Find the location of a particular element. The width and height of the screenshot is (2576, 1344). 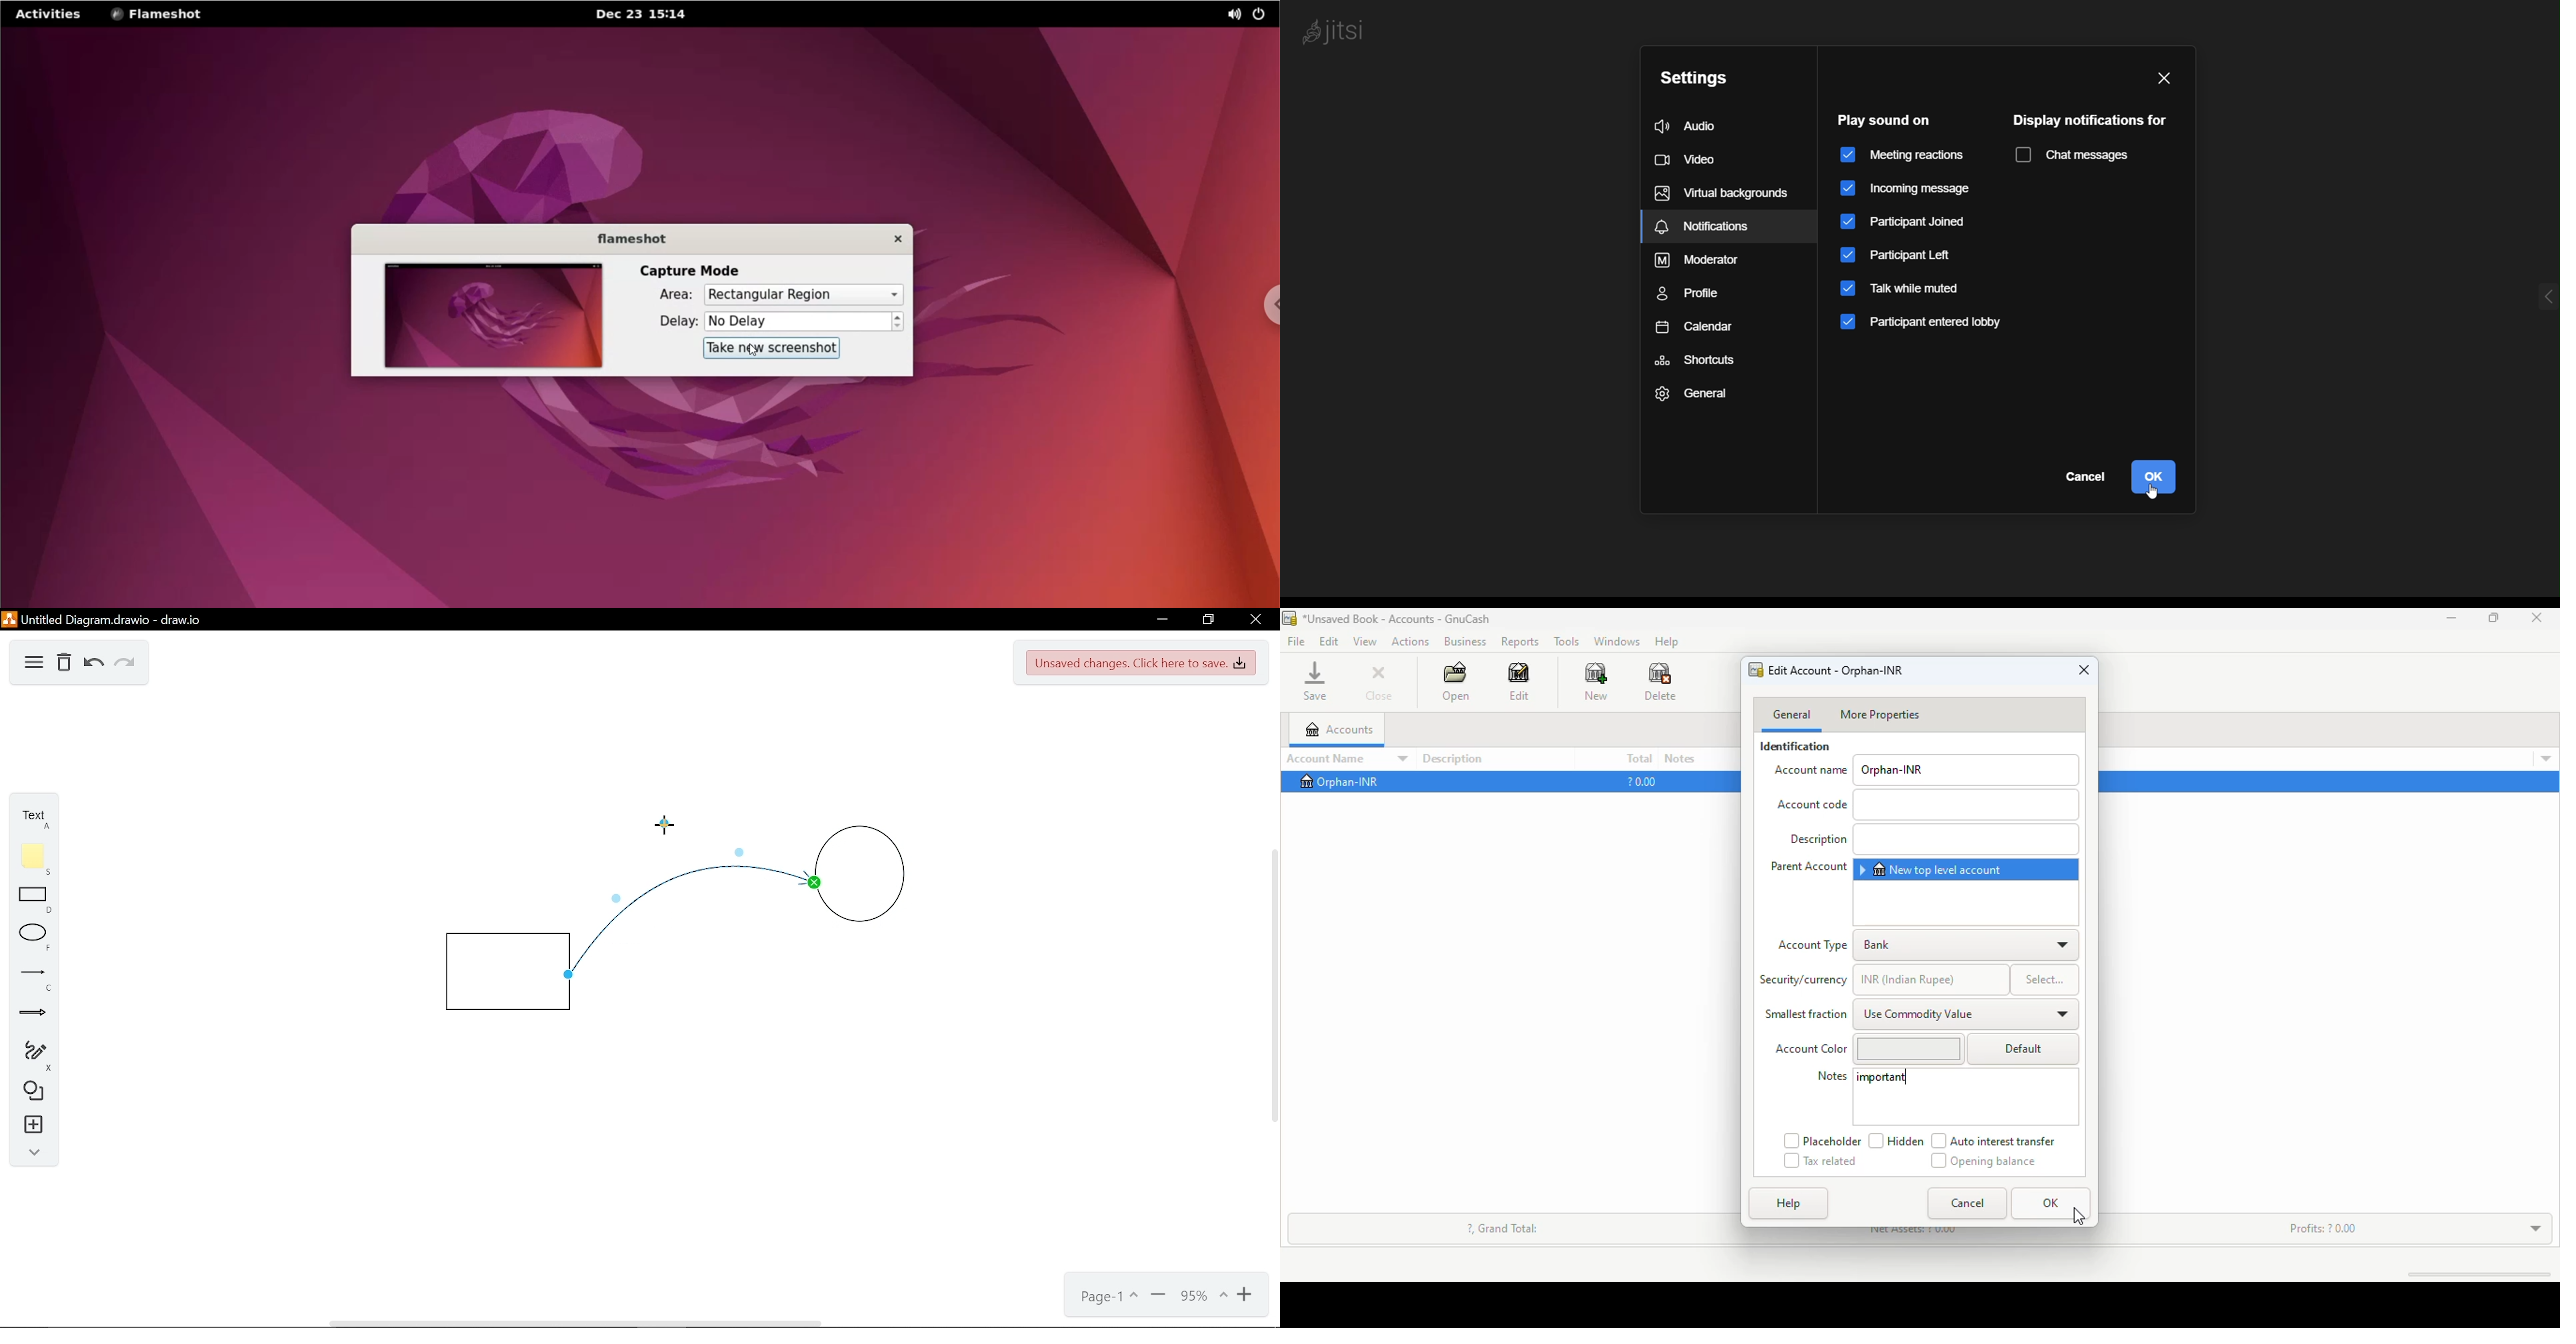

Freehand is located at coordinates (28, 1053).